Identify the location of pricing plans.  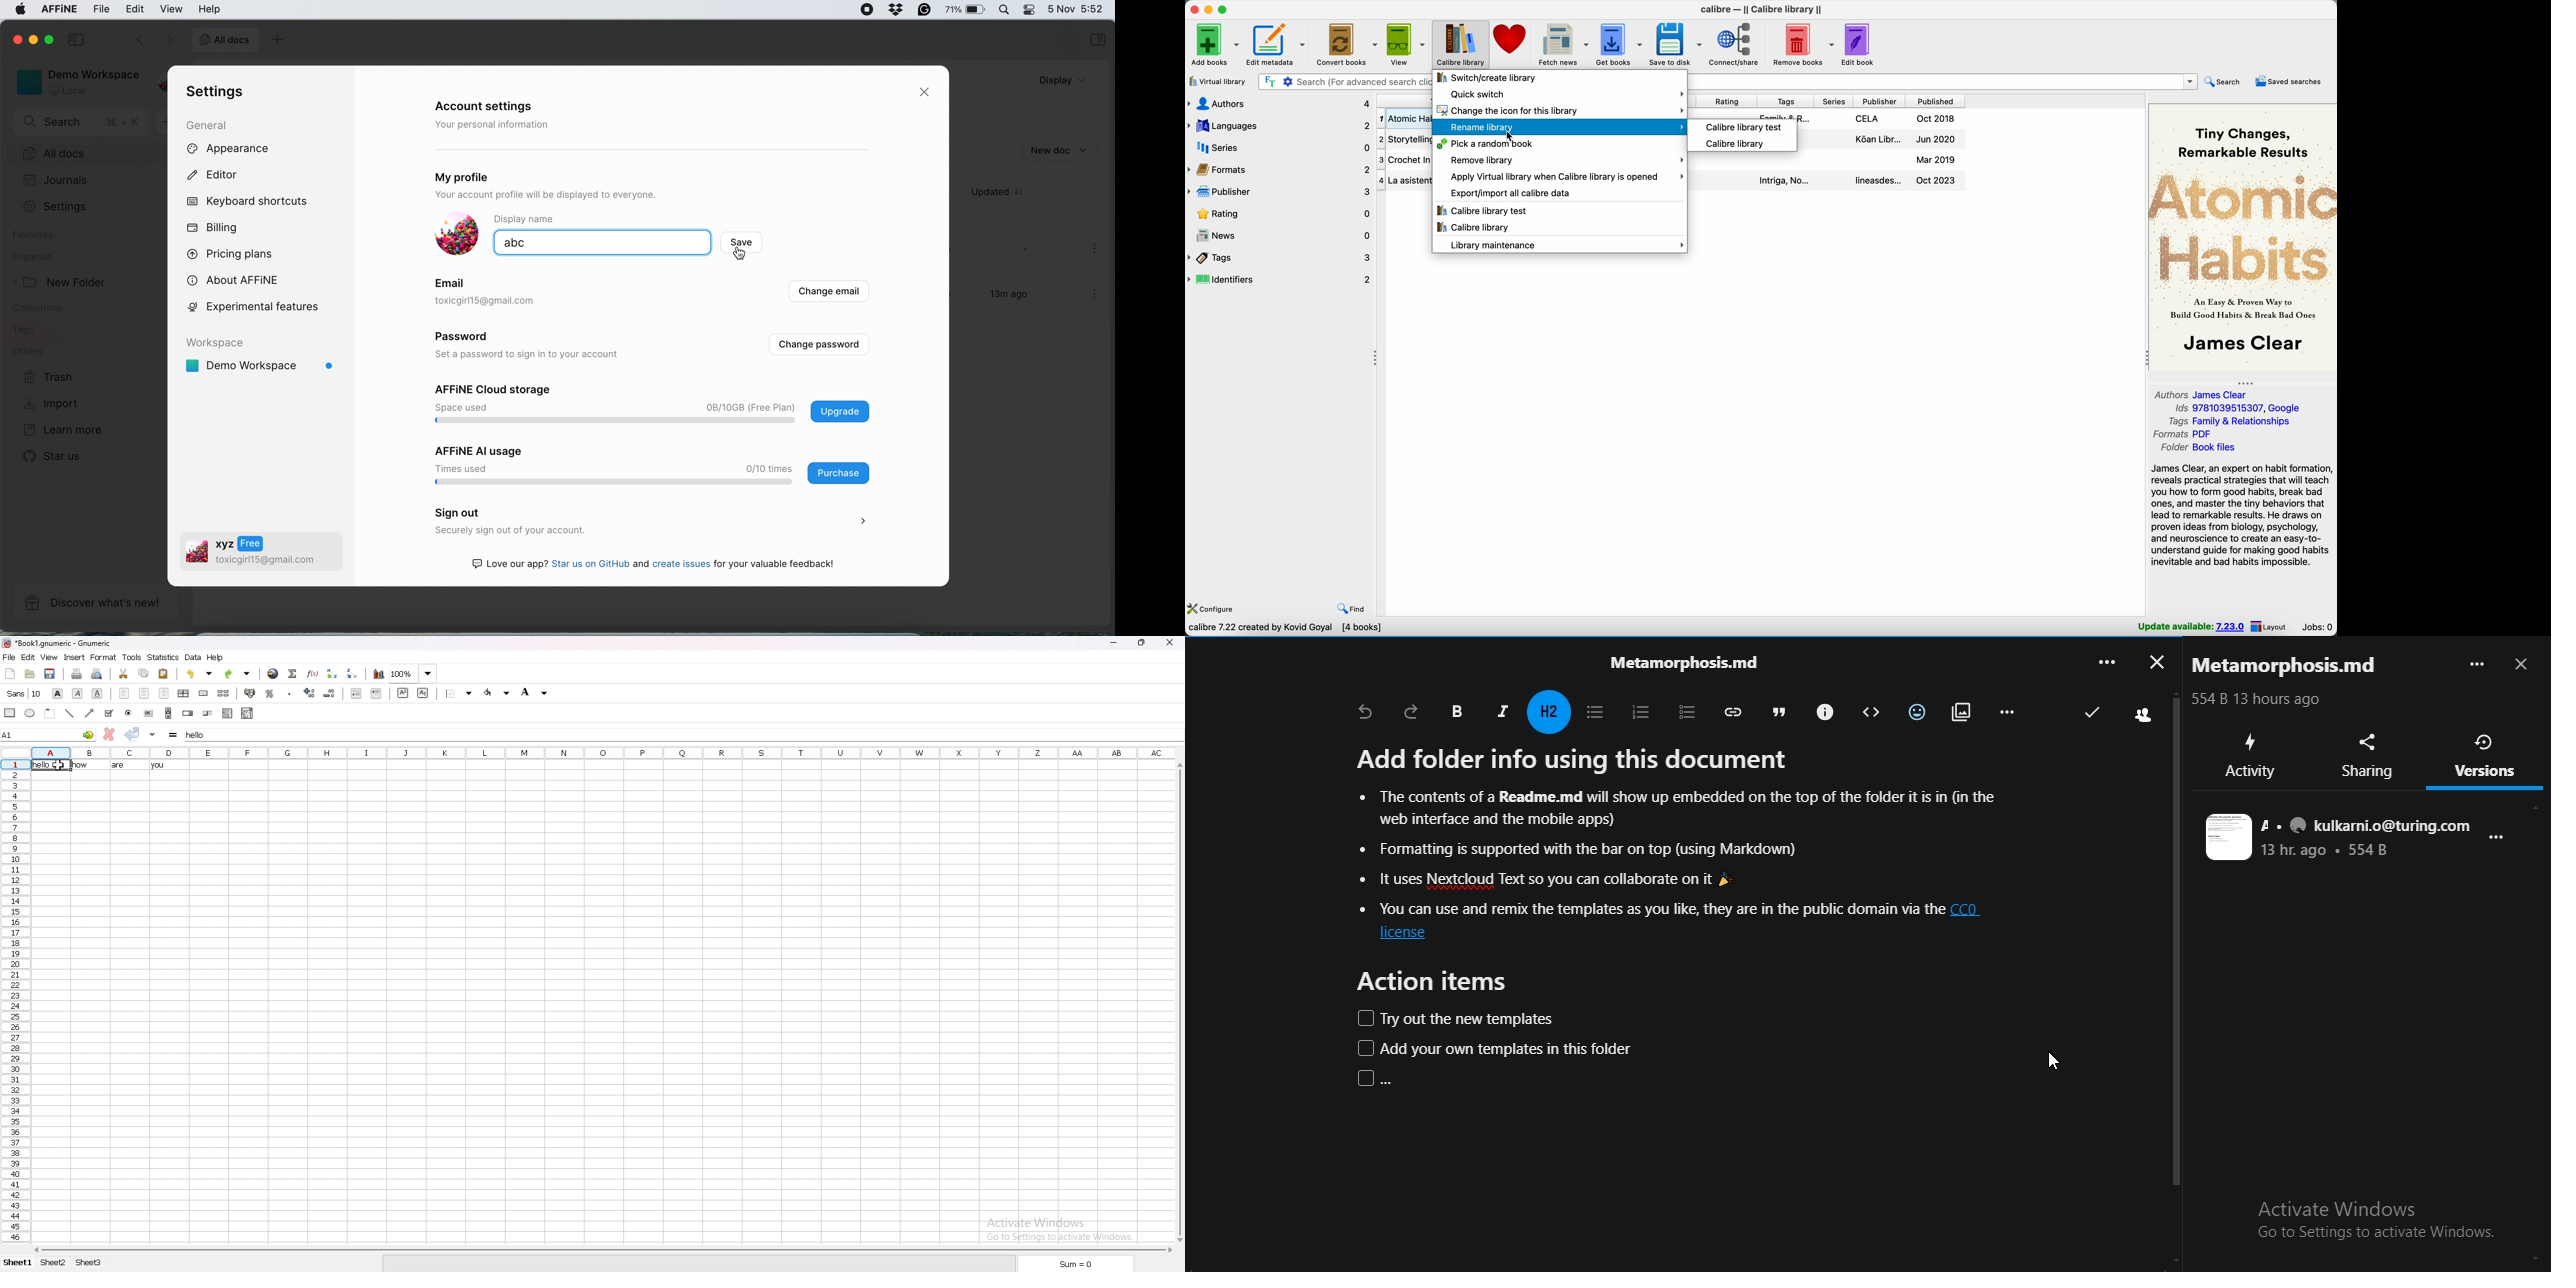
(236, 252).